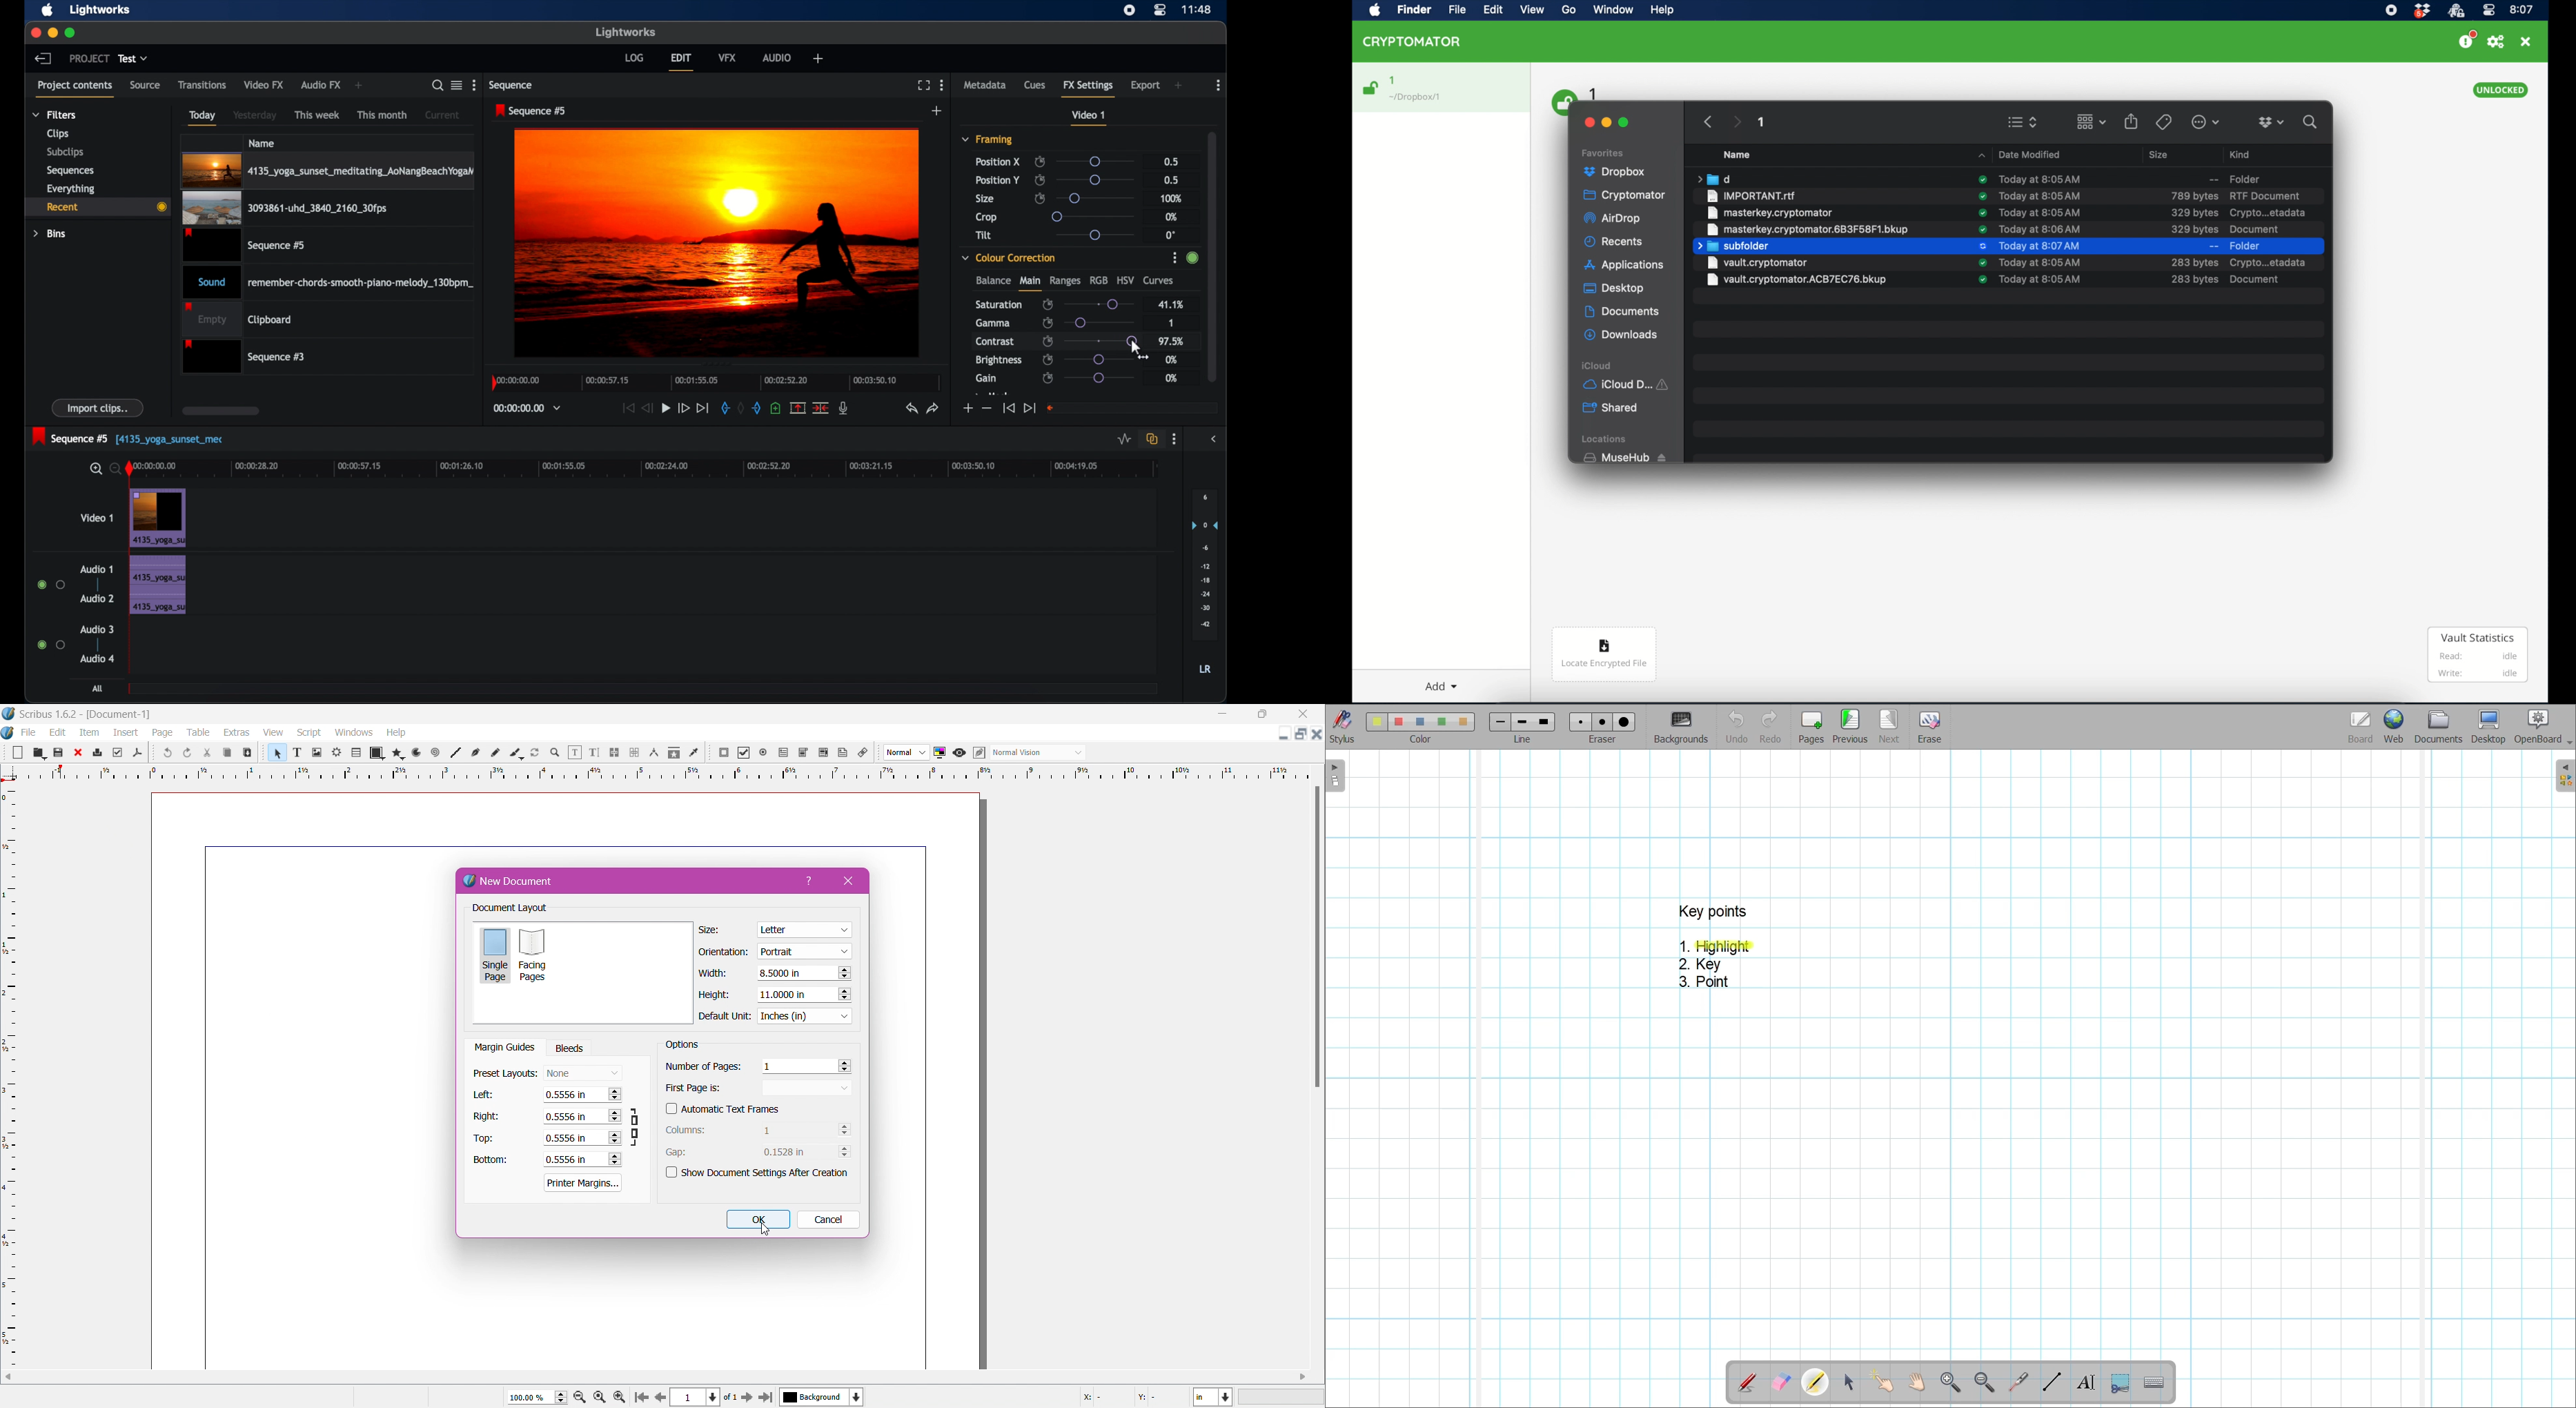 The height and width of the screenshot is (1428, 2576). I want to click on maximize, so click(70, 33).